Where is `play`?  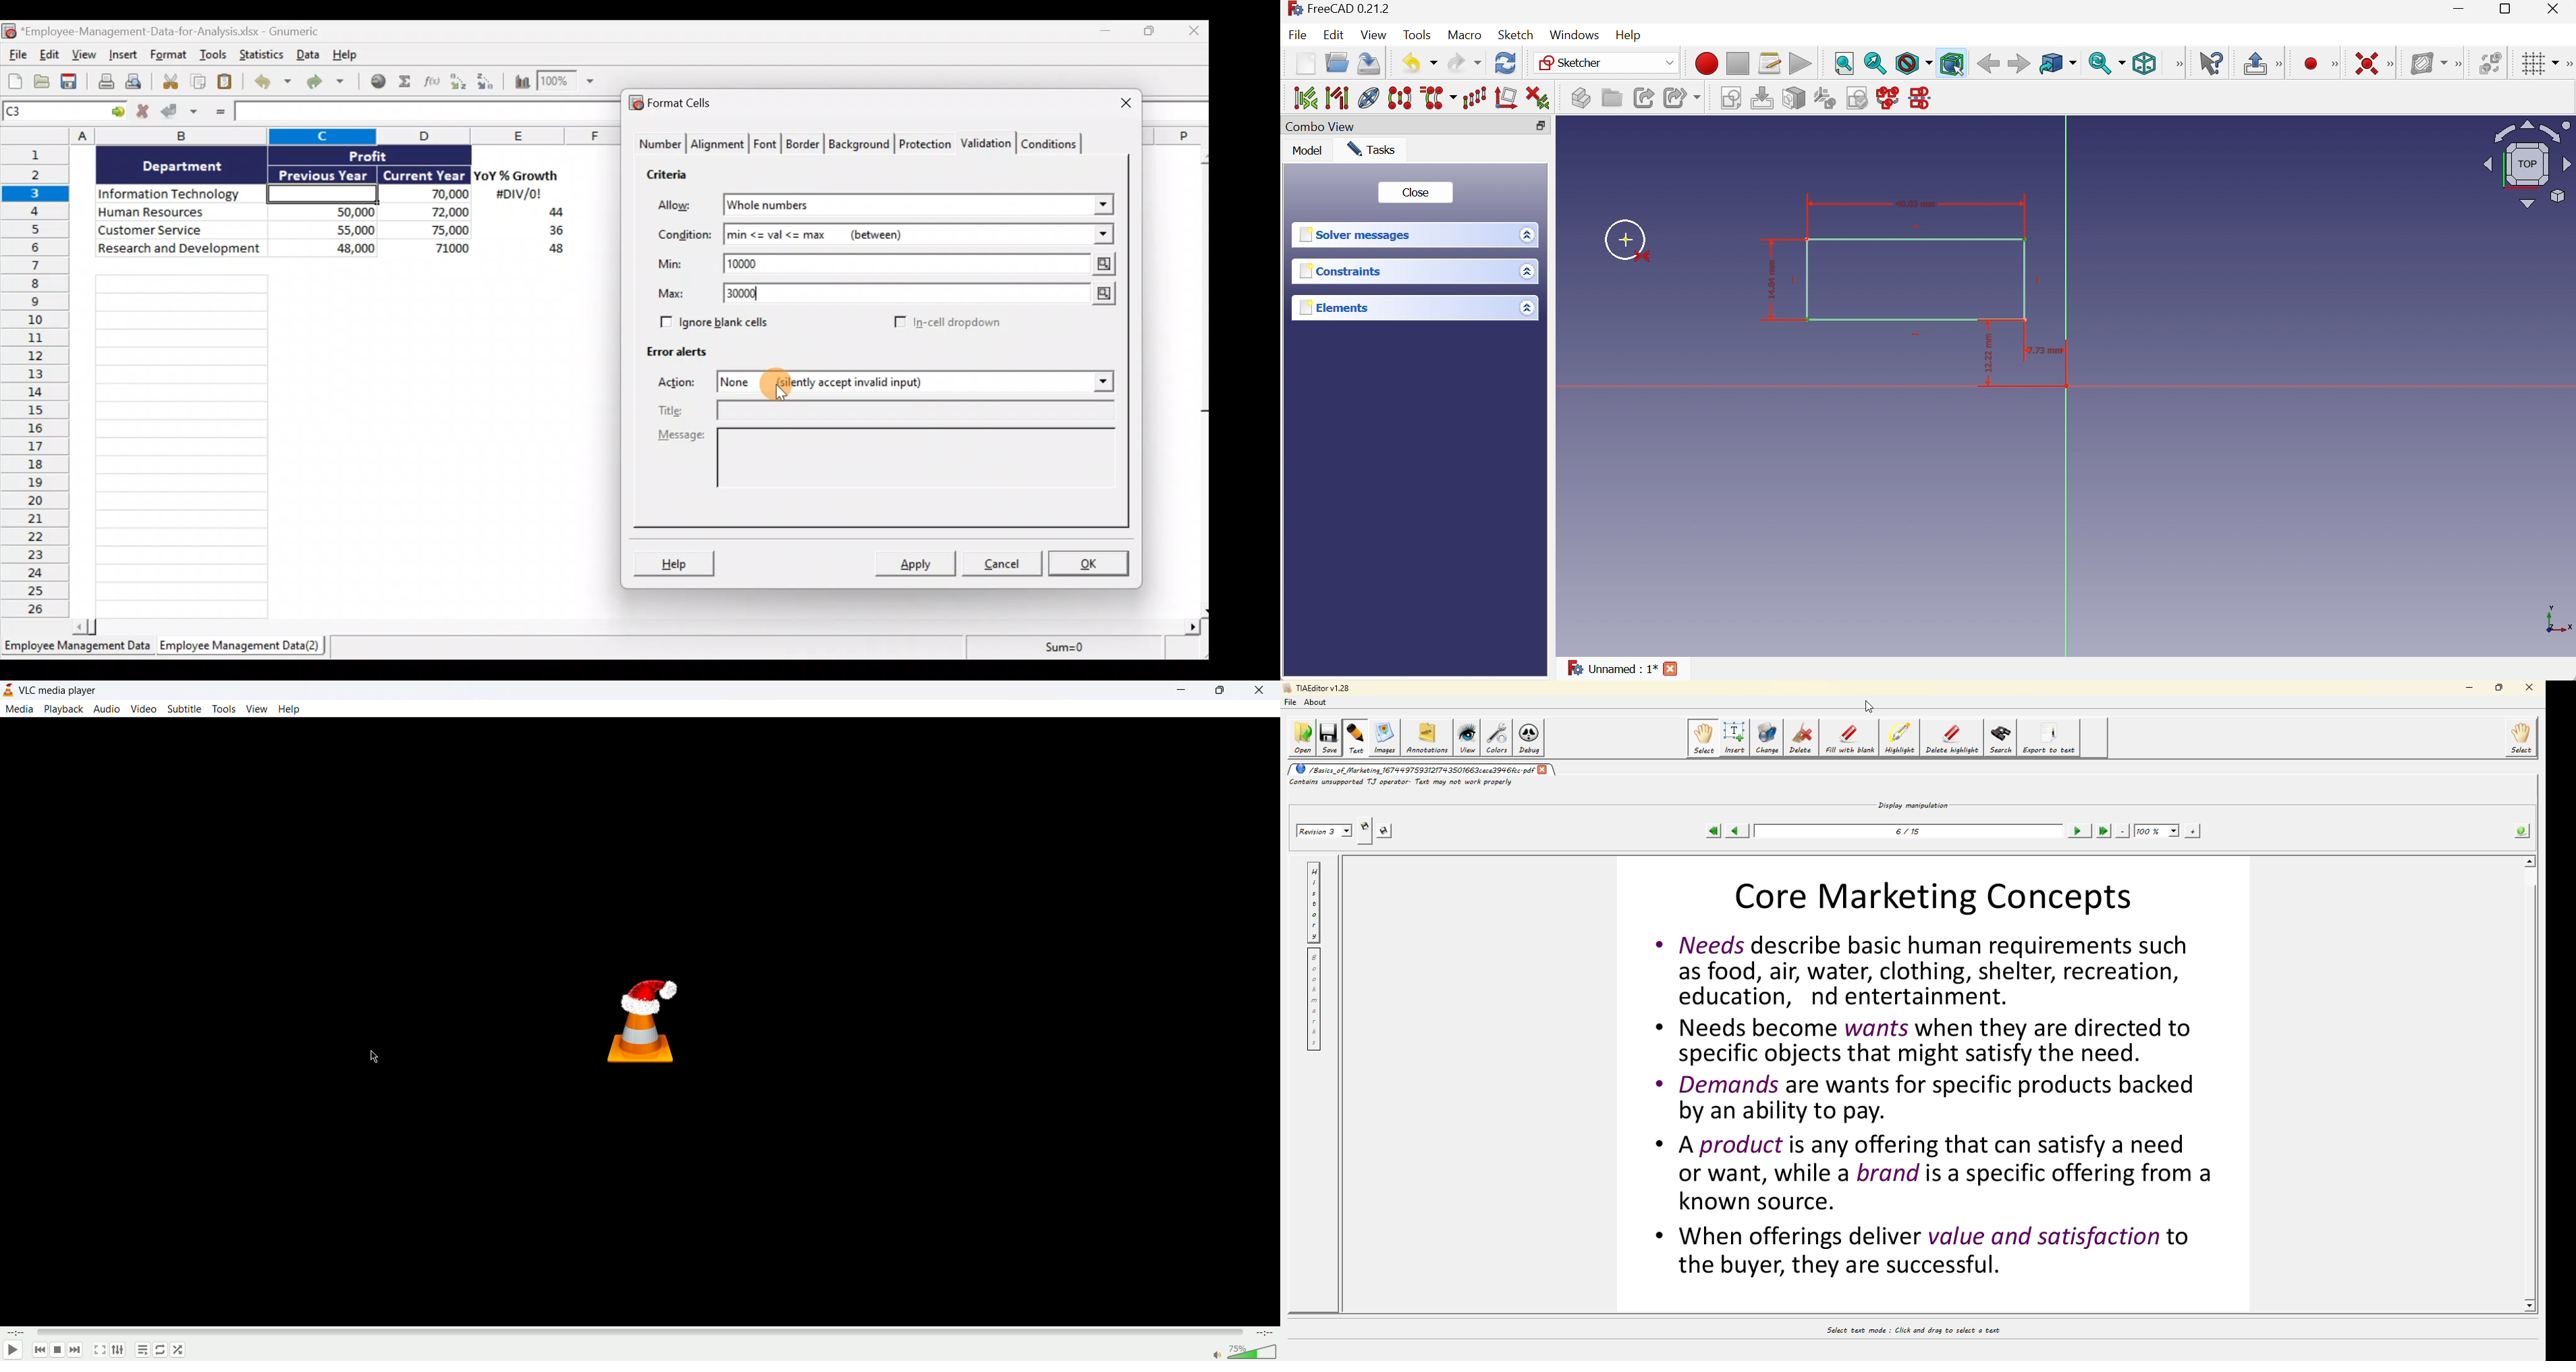 play is located at coordinates (13, 1349).